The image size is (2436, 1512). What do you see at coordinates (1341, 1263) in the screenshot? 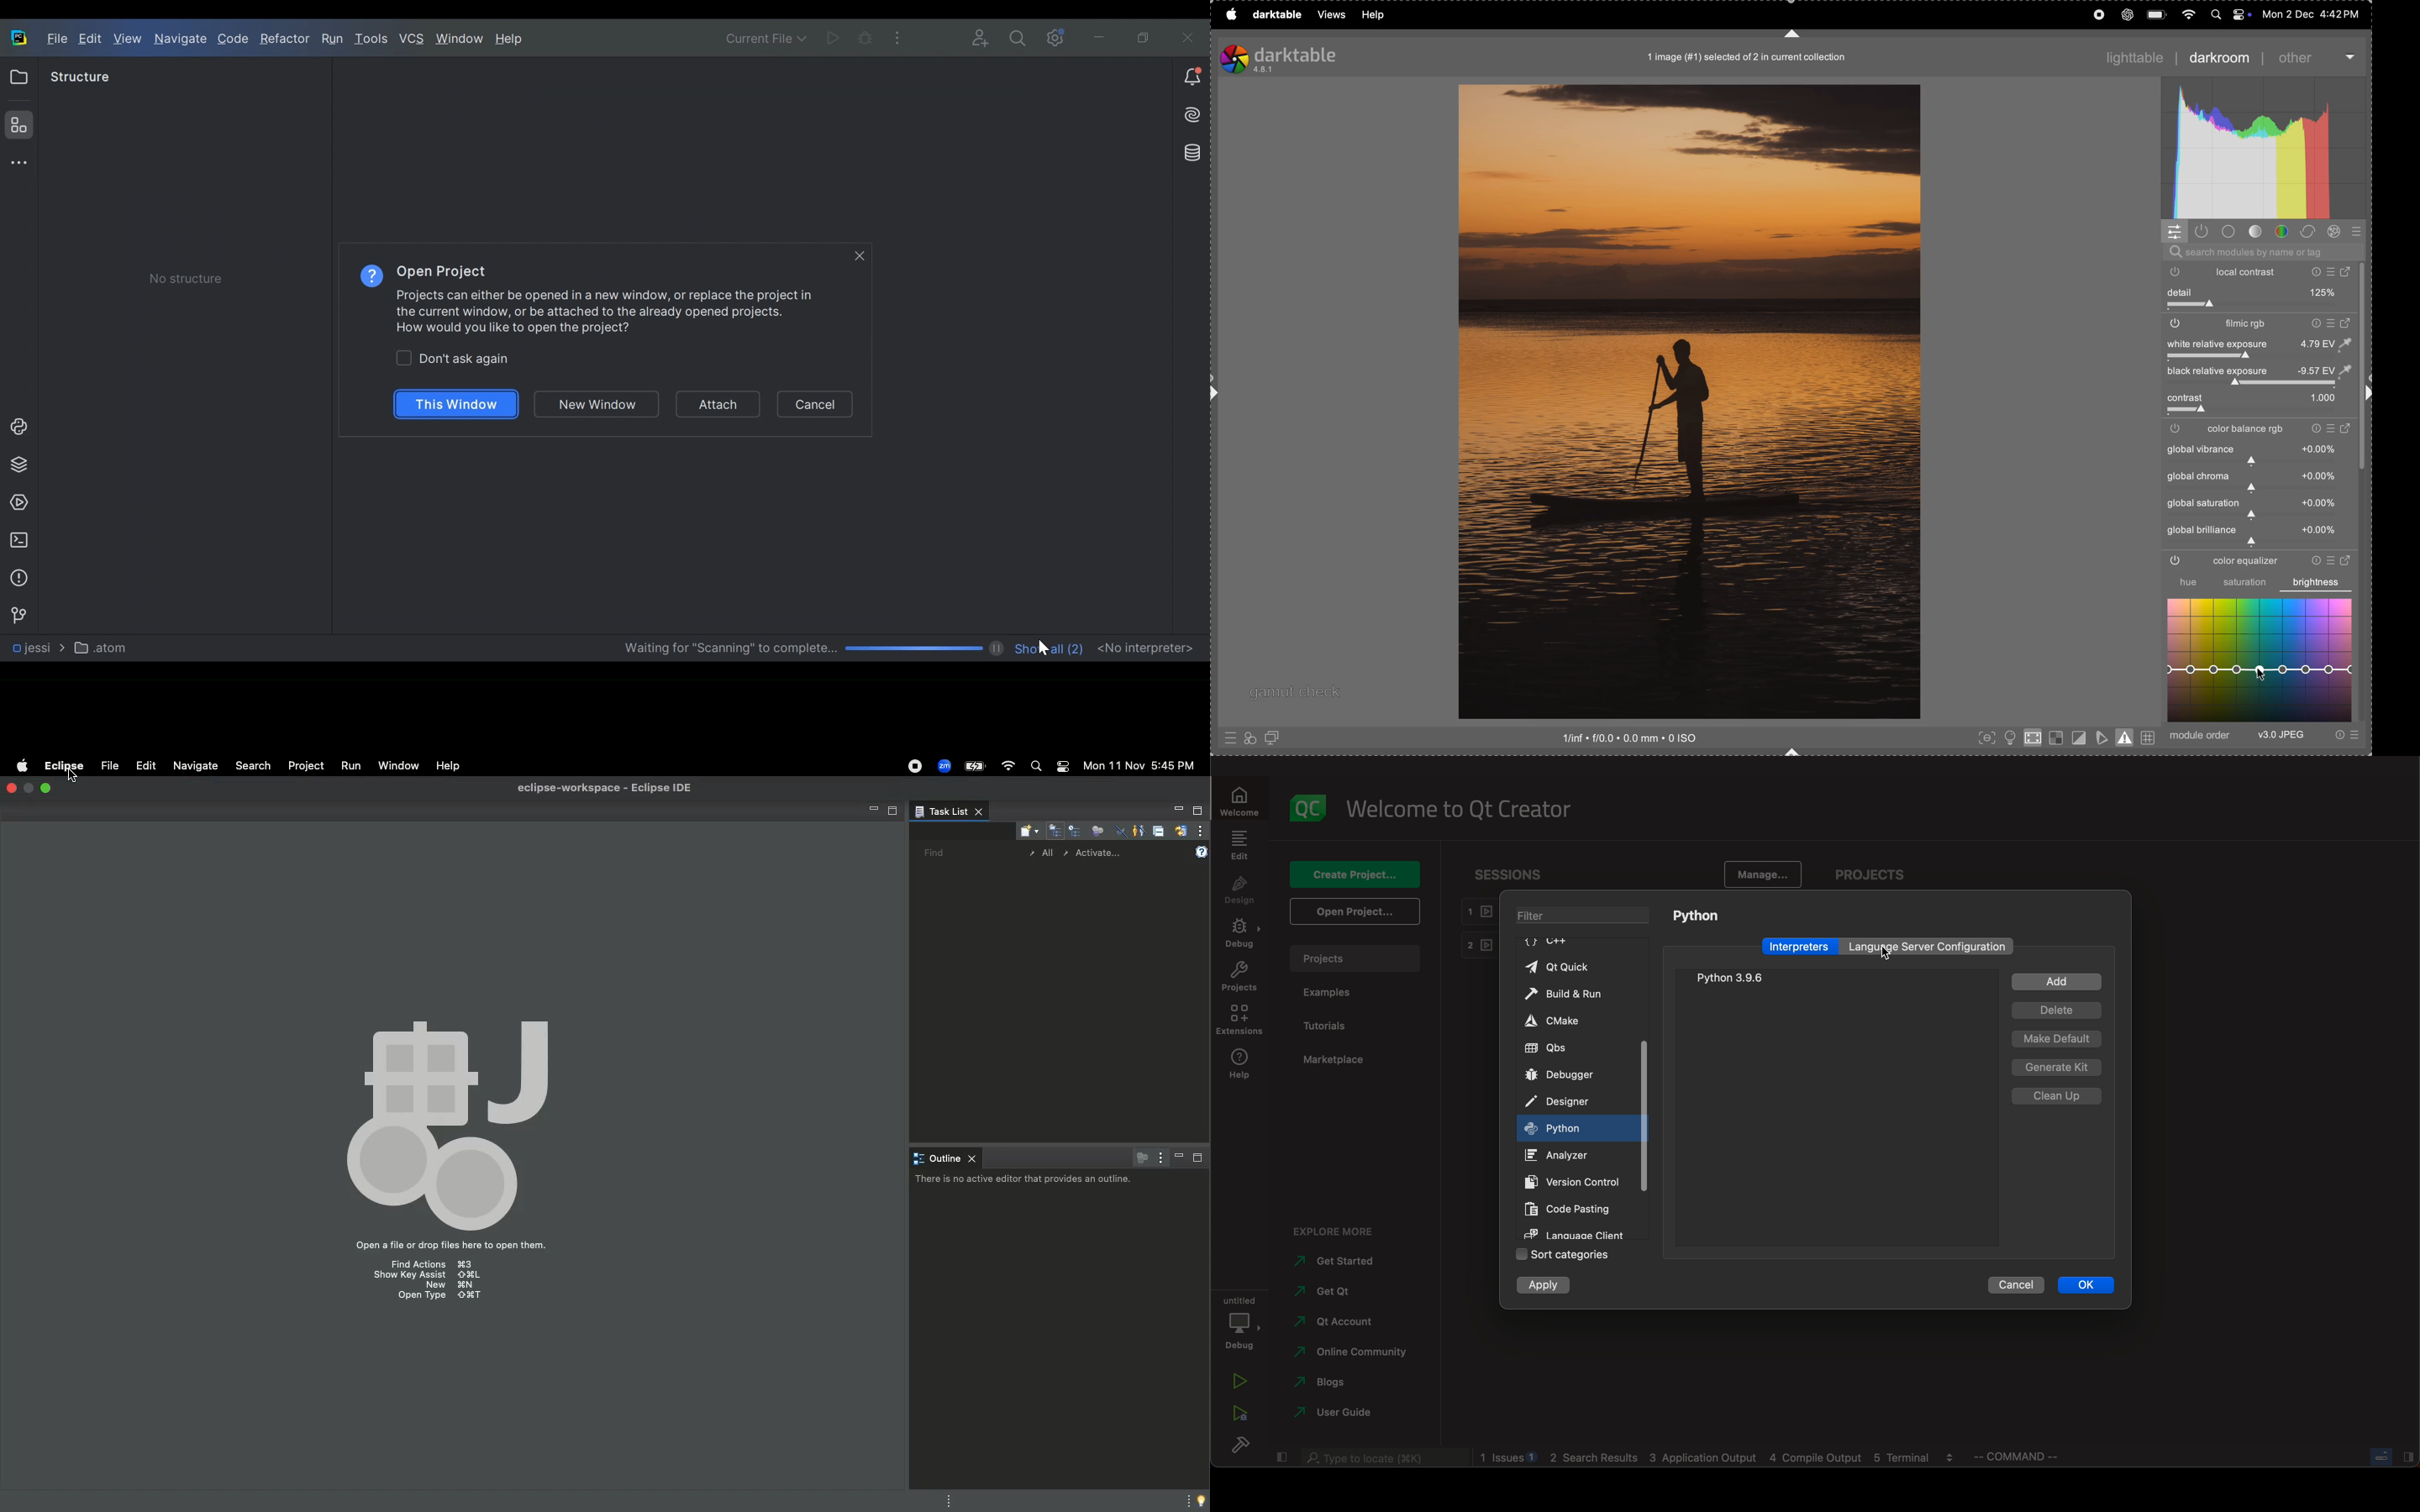
I see `started` at bounding box center [1341, 1263].